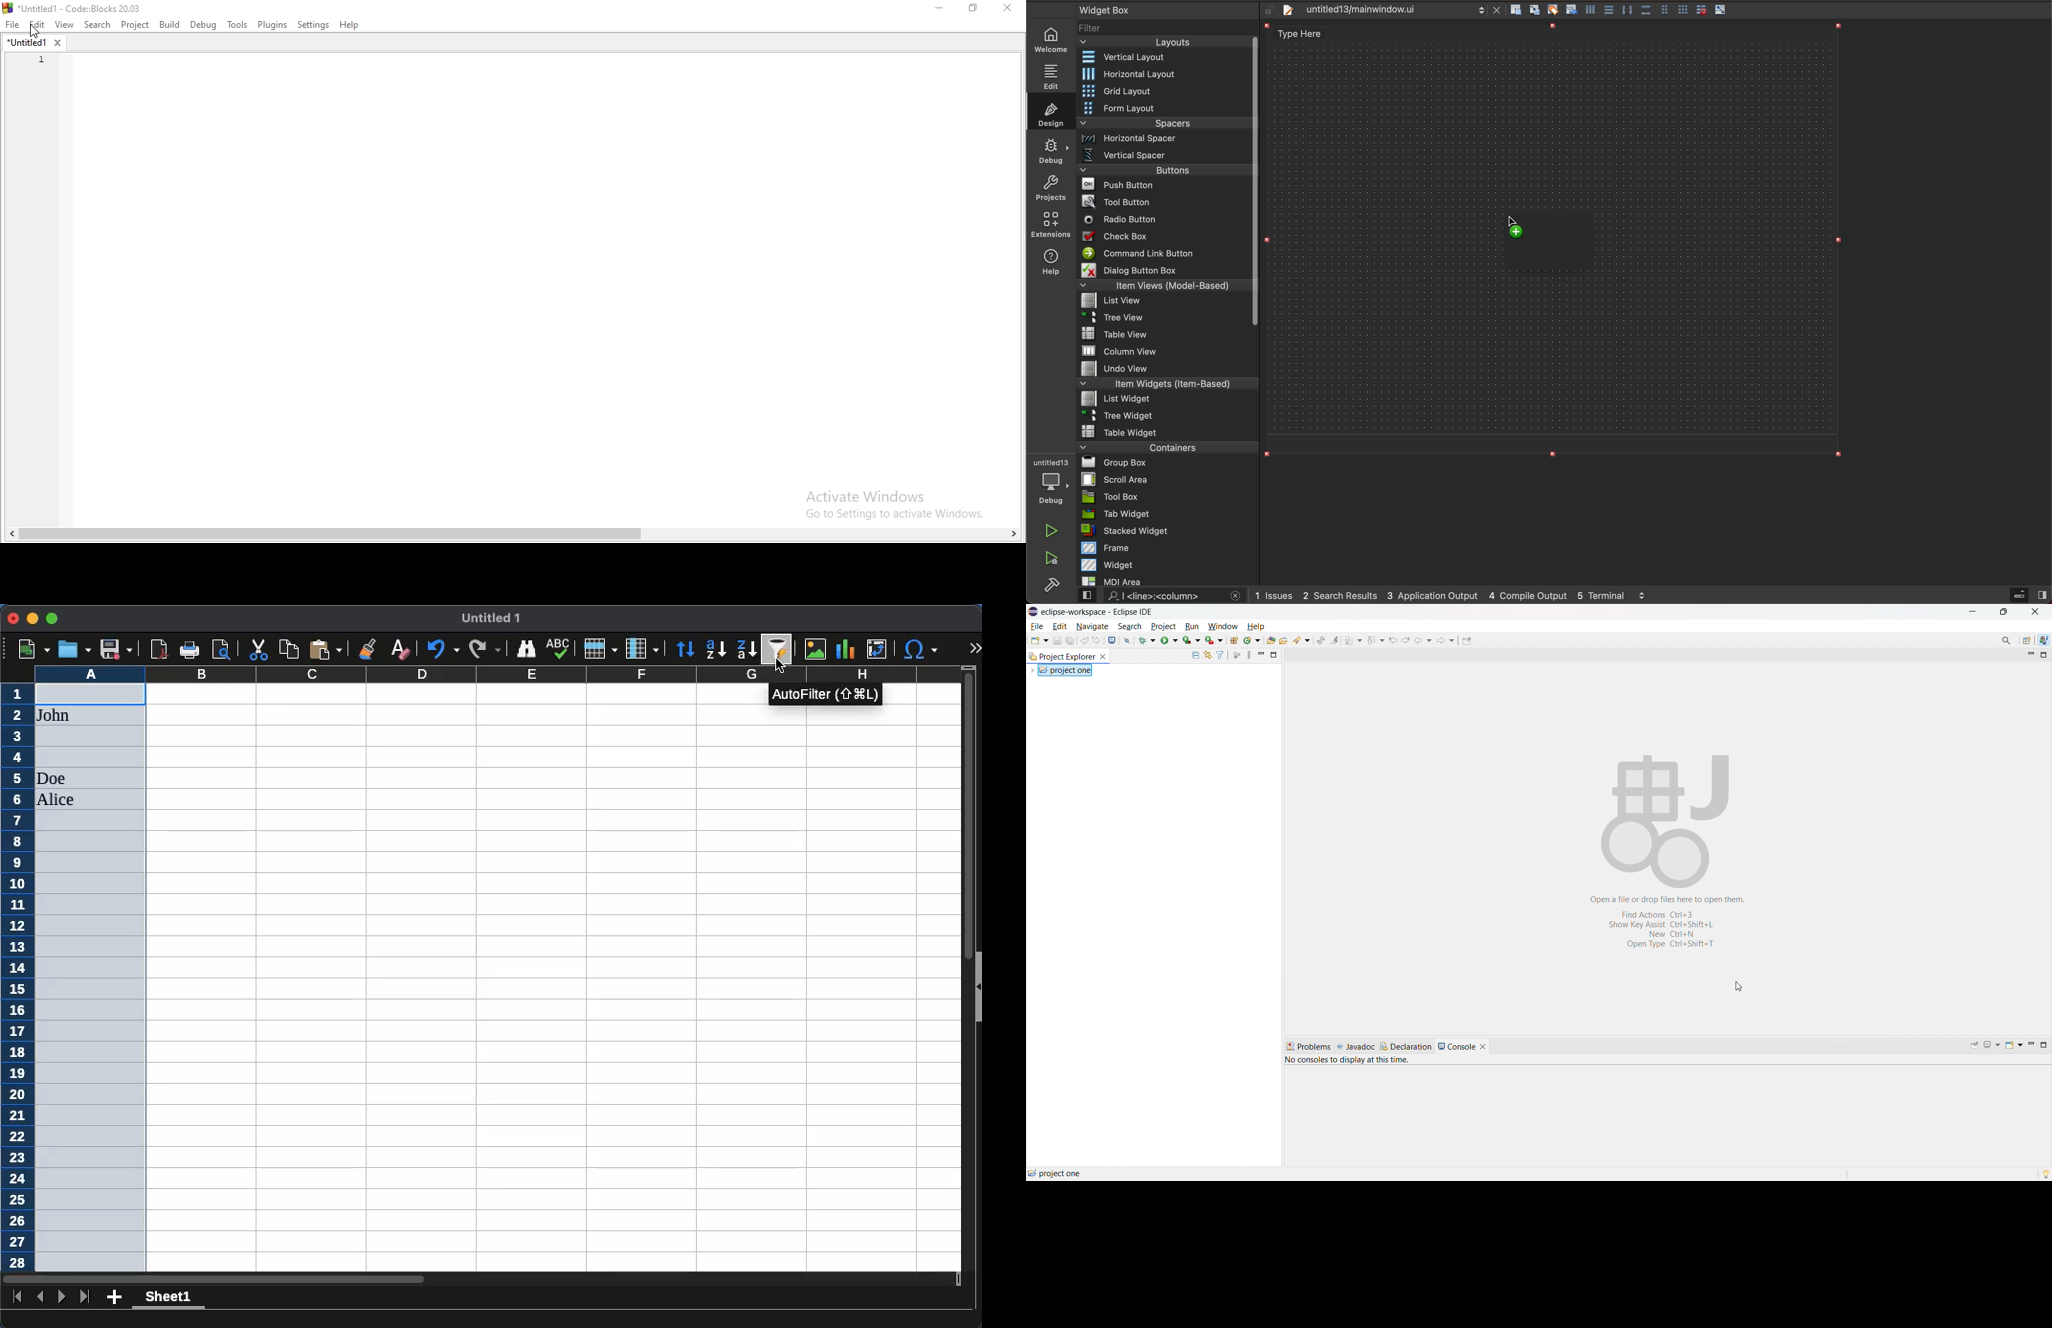 This screenshot has width=2072, height=1344. I want to click on close, so click(13, 618).